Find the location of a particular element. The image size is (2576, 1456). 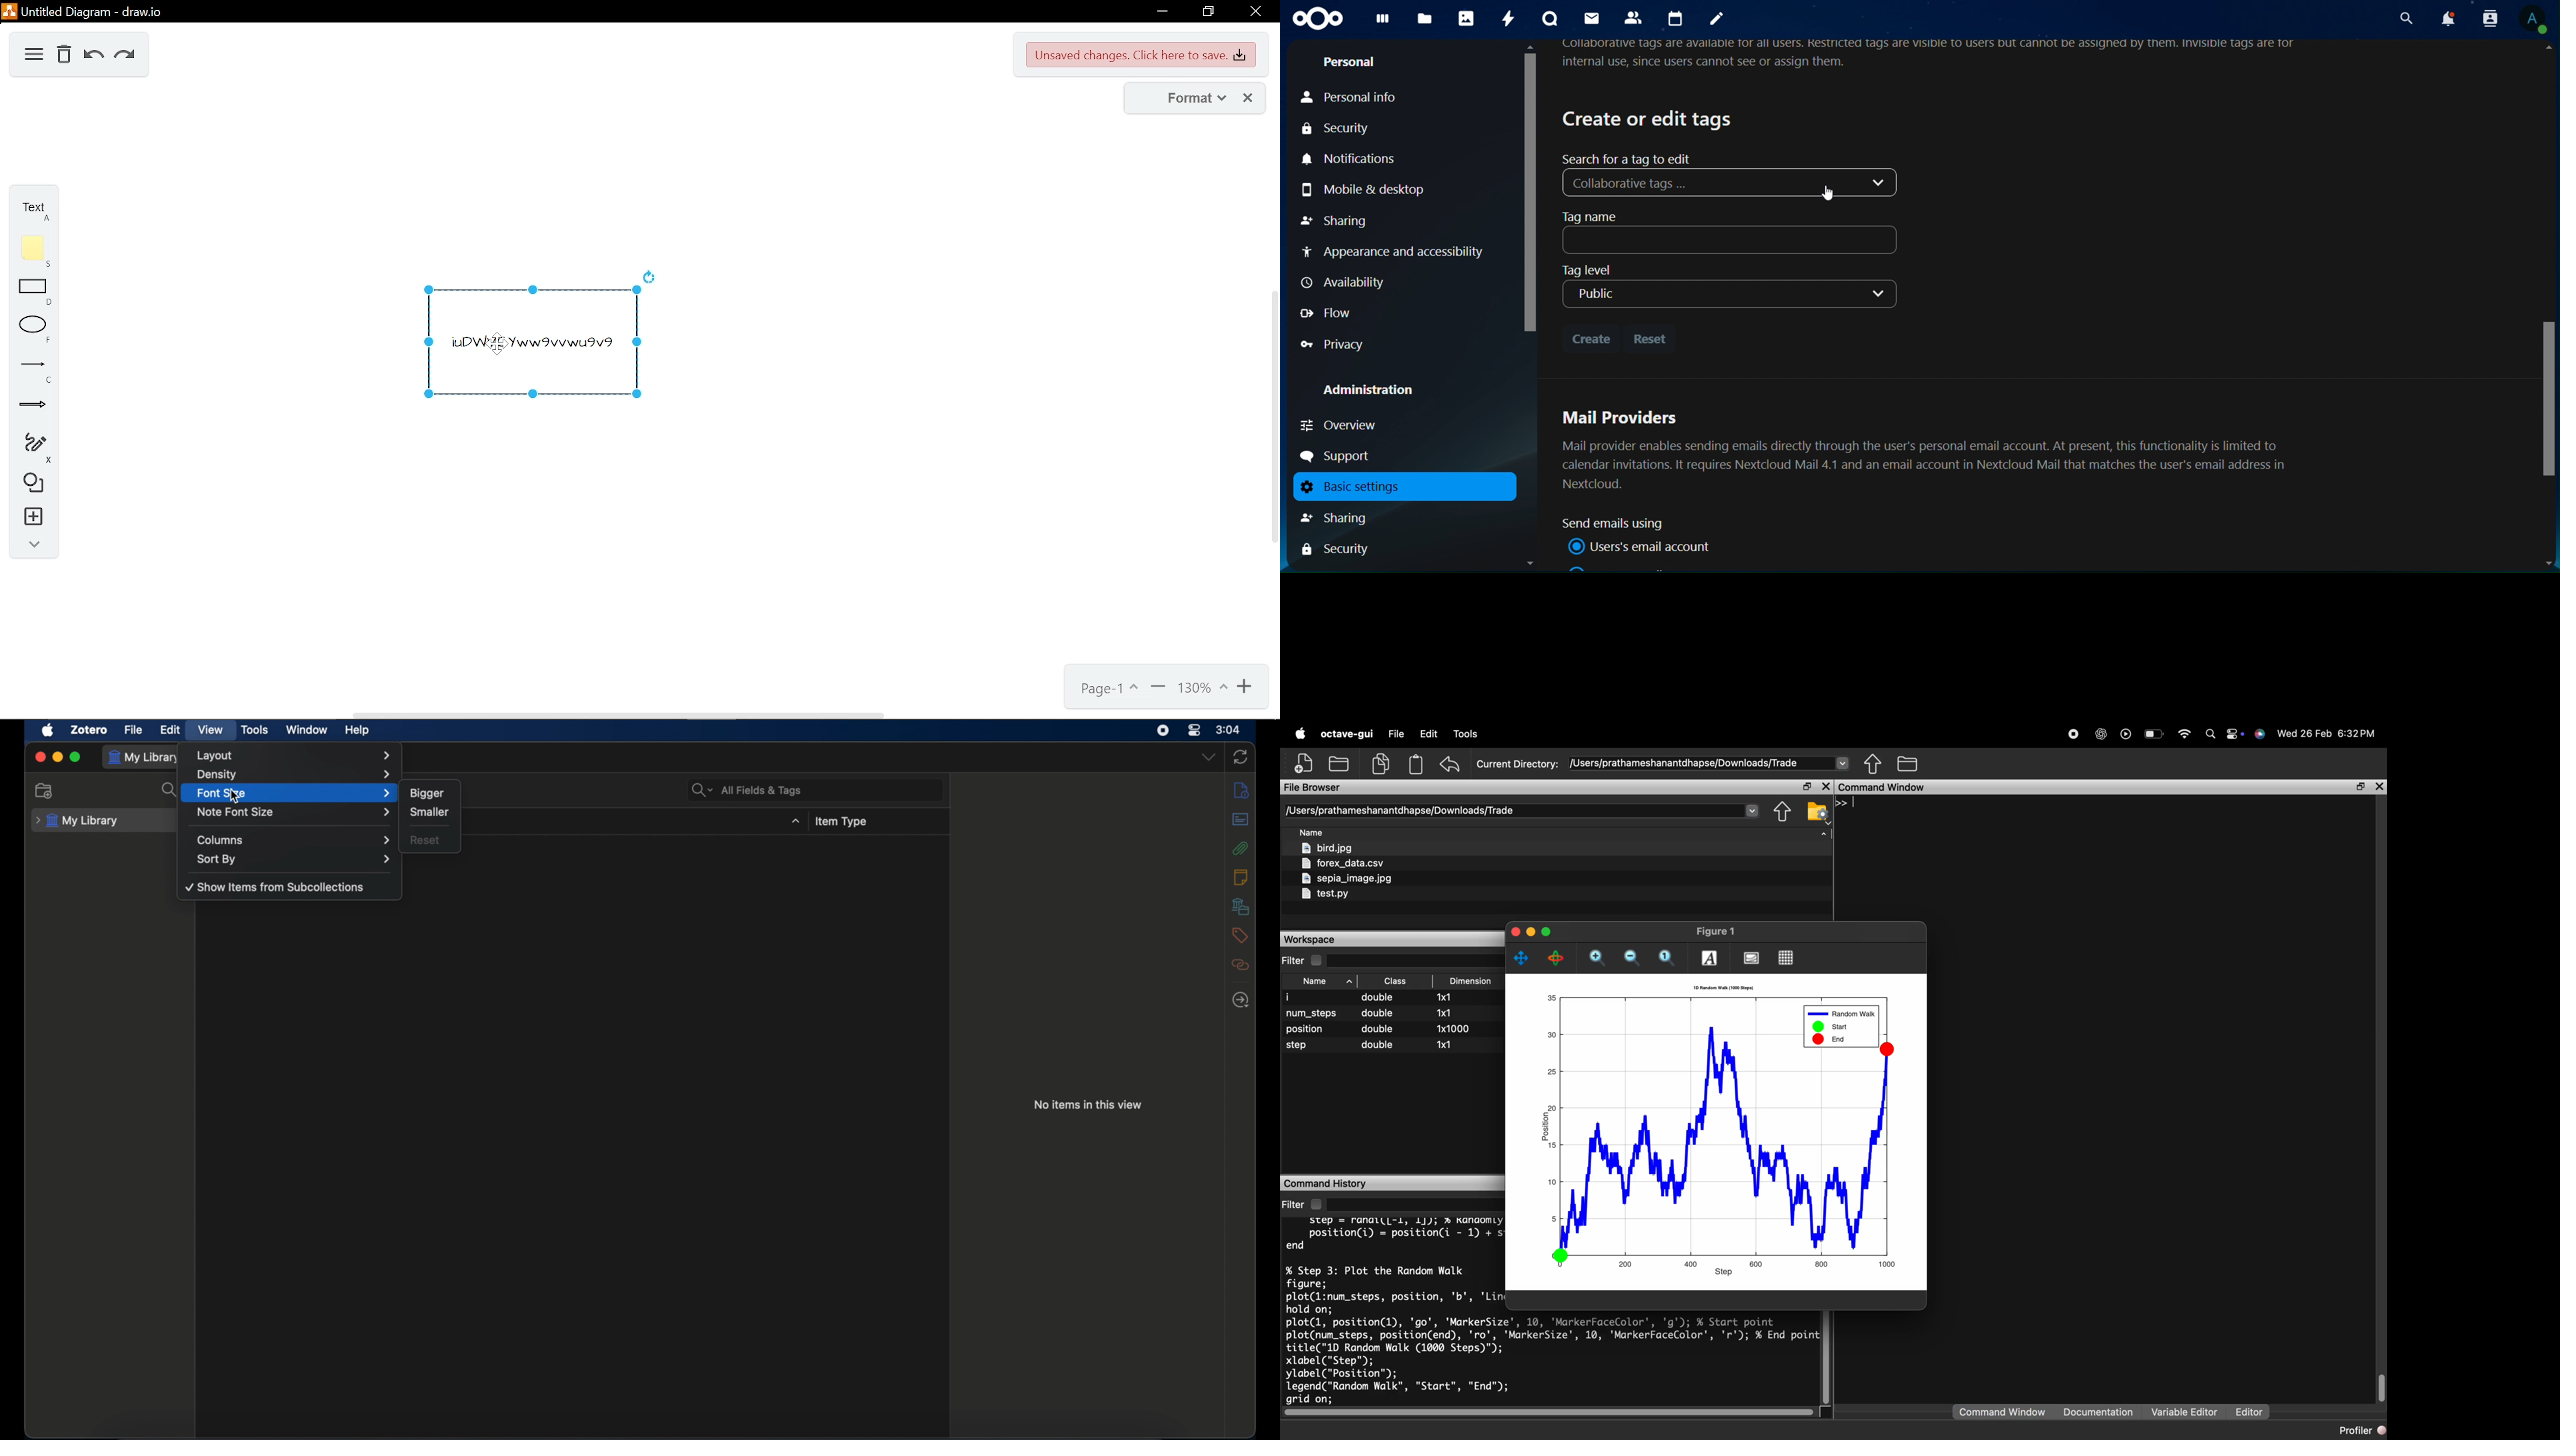

rotate diagram is located at coordinates (651, 276).